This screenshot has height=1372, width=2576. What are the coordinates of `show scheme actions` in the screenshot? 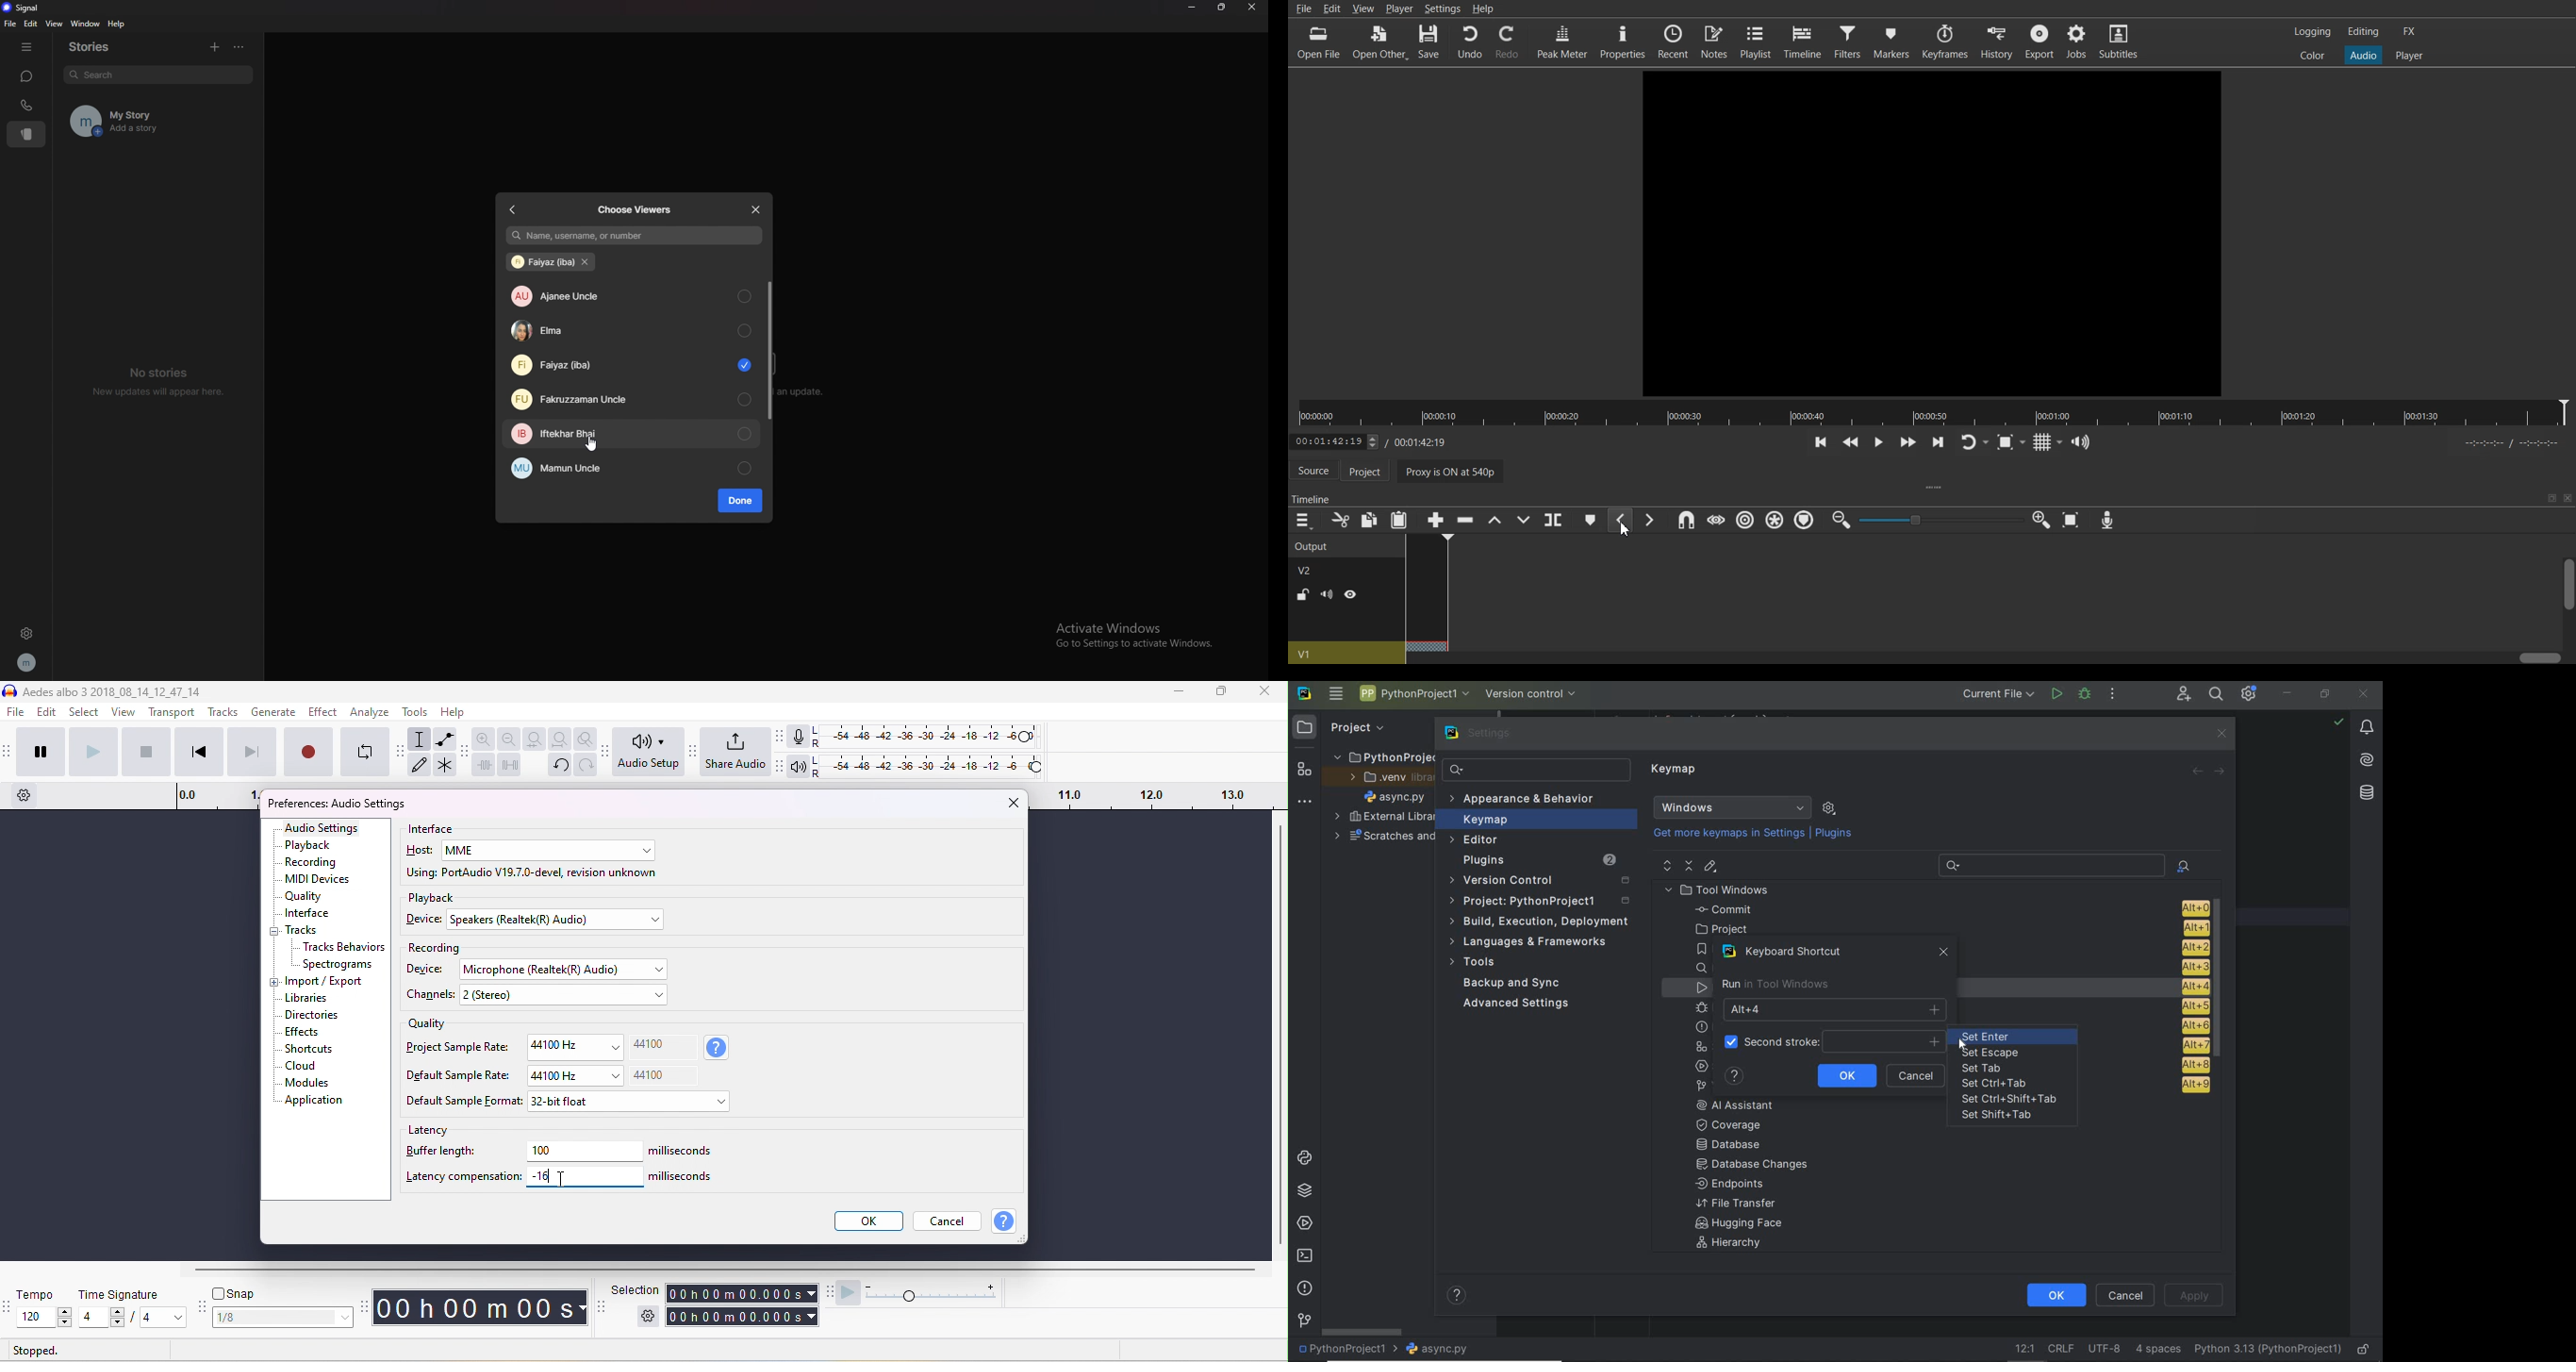 It's located at (1829, 808).